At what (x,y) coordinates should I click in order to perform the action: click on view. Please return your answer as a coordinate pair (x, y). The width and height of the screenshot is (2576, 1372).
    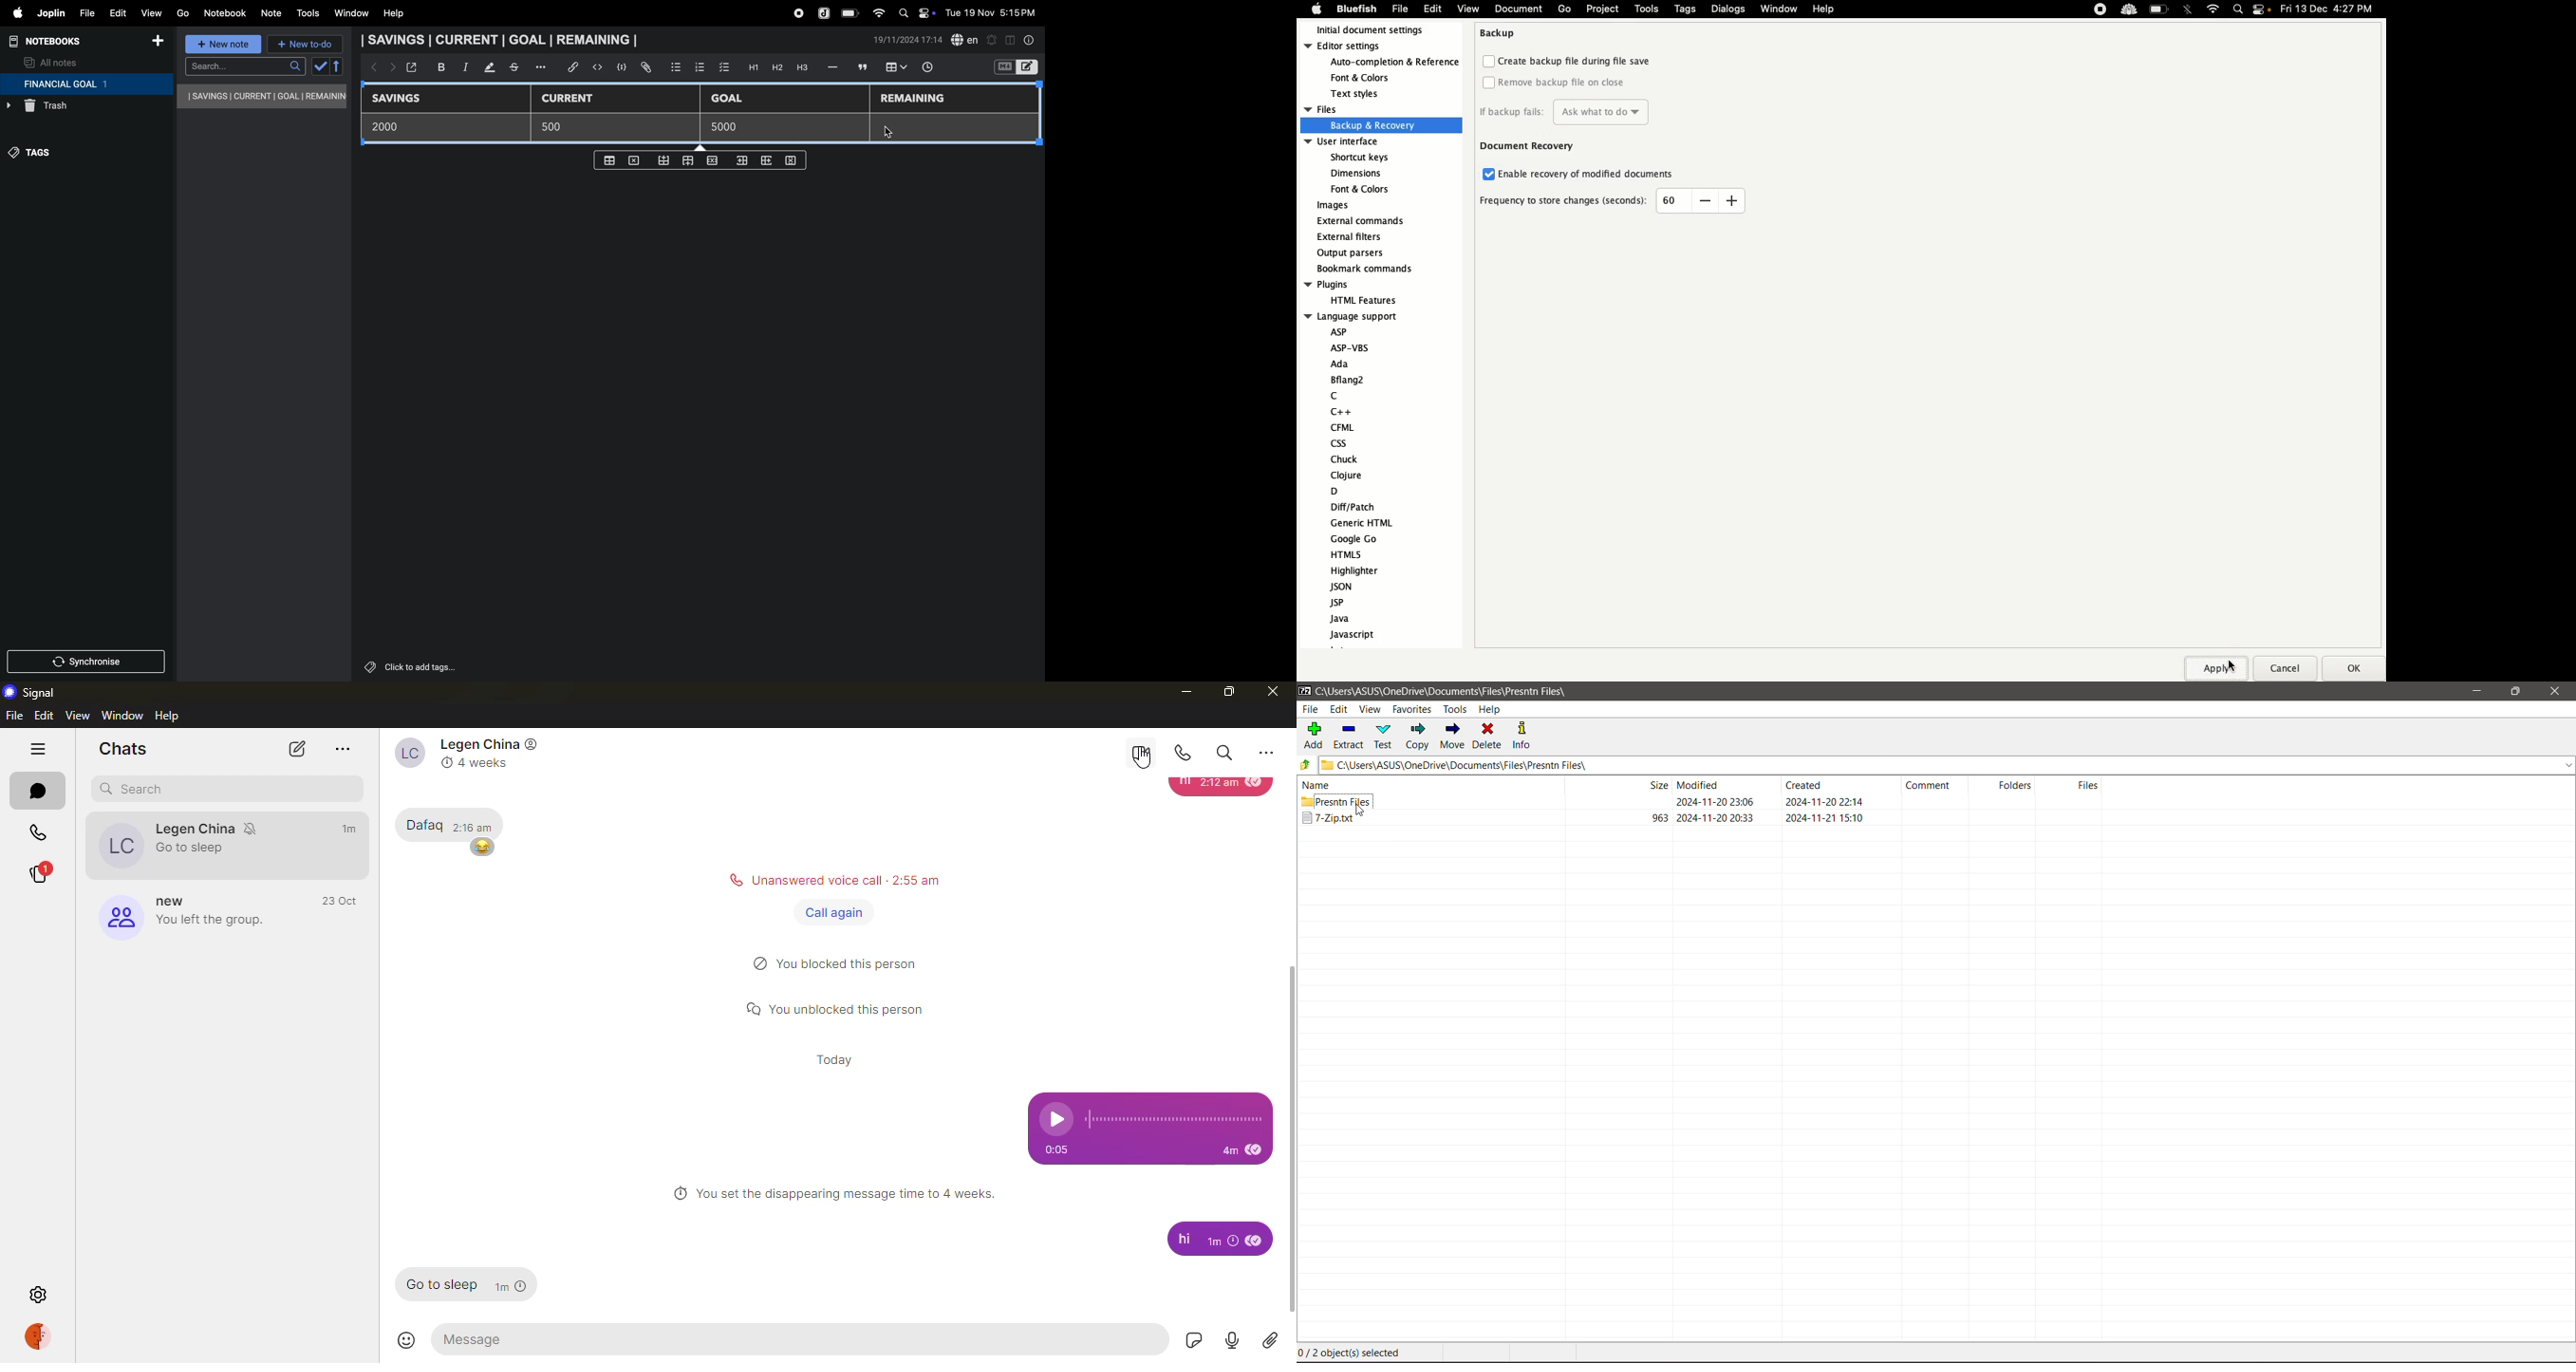
    Looking at the image, I should click on (150, 11).